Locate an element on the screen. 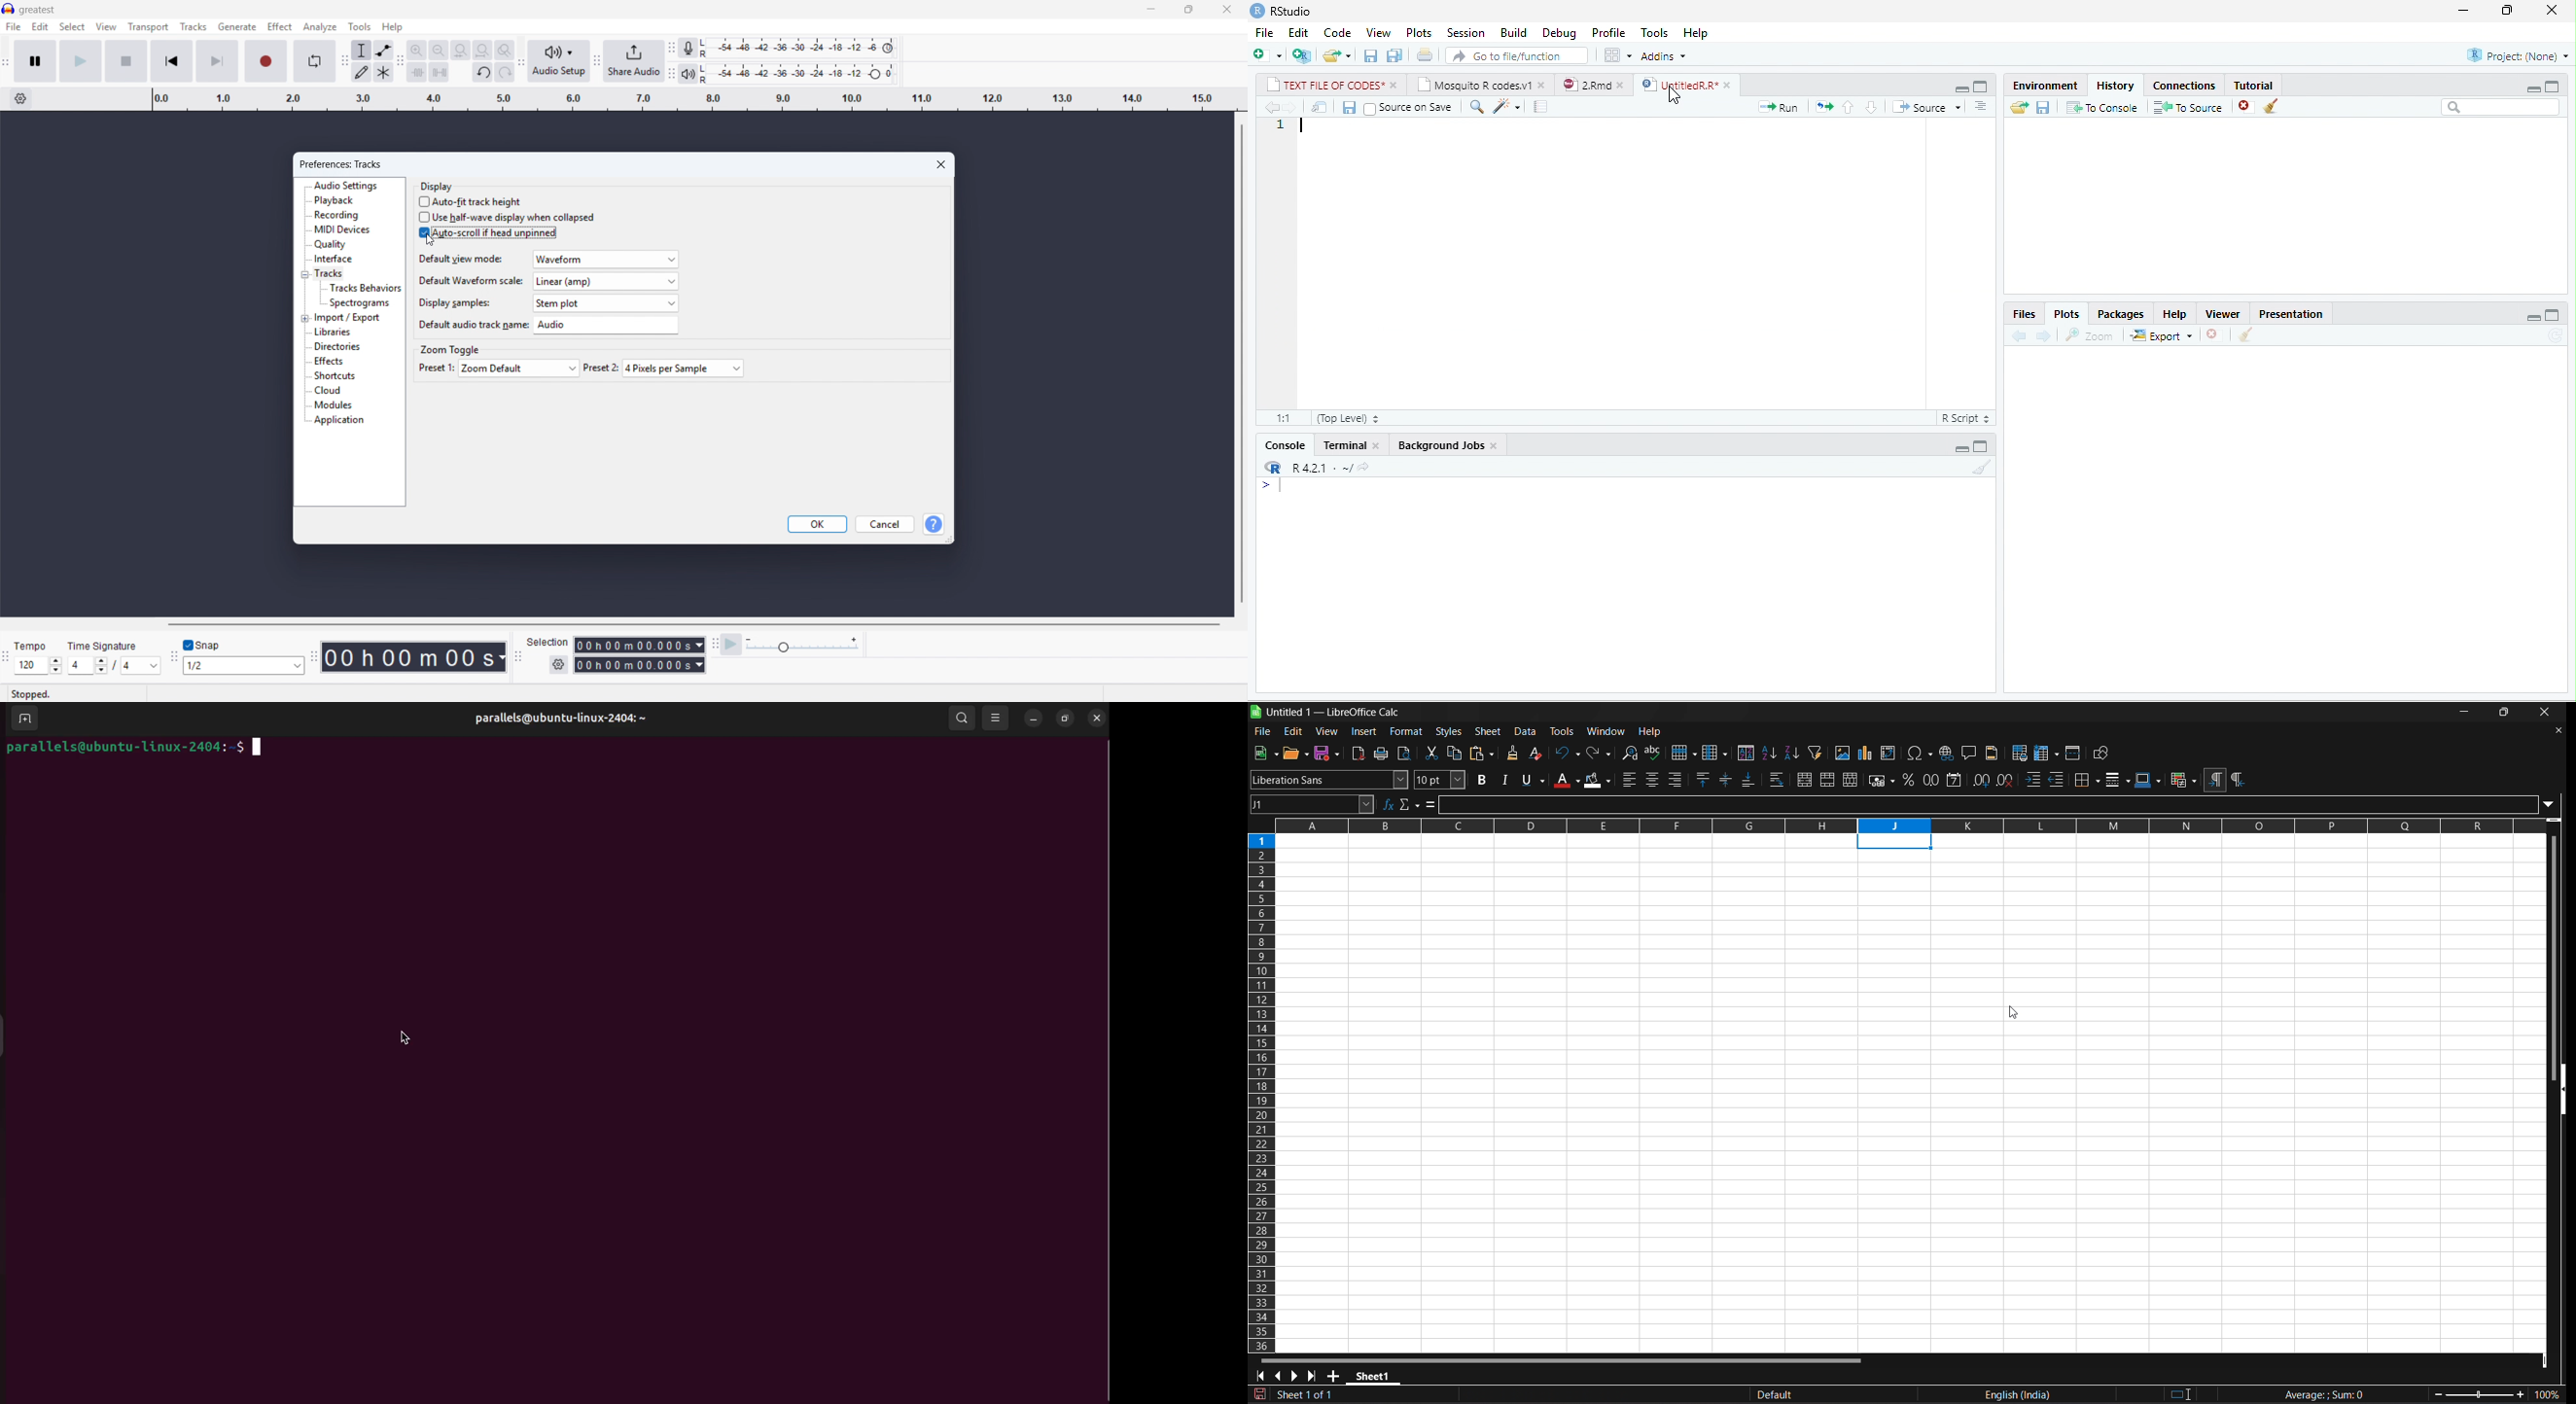 The image size is (2576, 1428). Default audio track name is located at coordinates (473, 324).